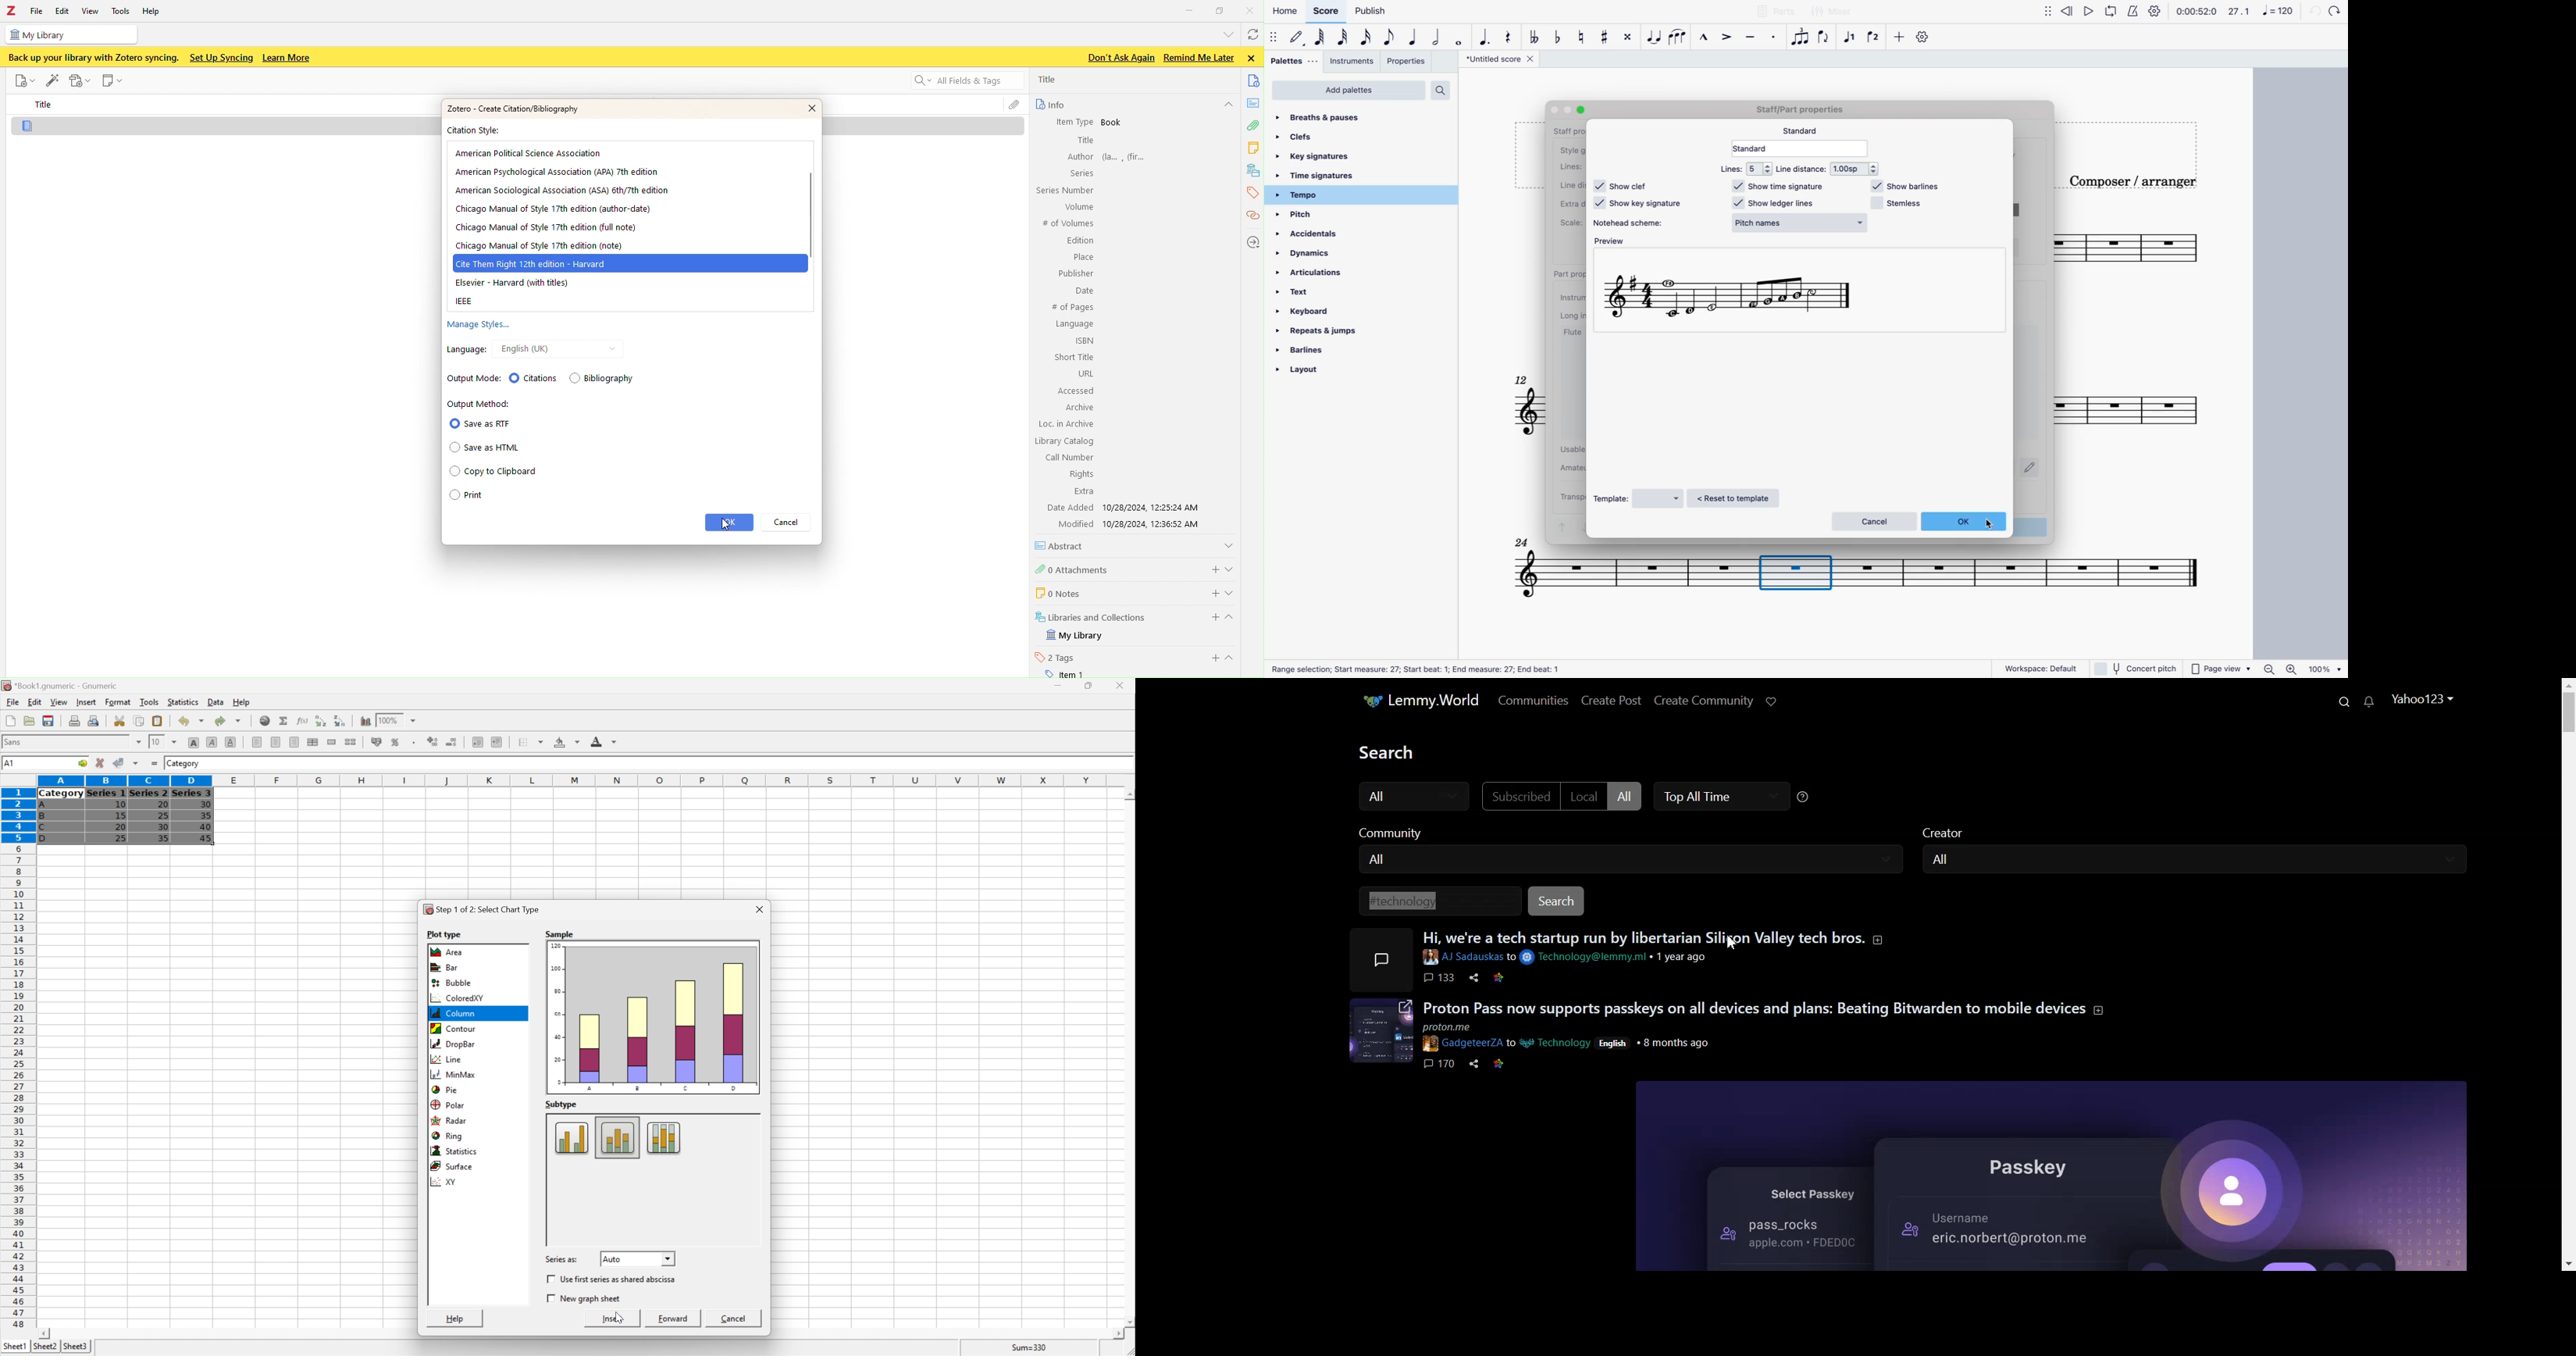 This screenshot has width=2576, height=1372. I want to click on Short Title, so click(1075, 357).